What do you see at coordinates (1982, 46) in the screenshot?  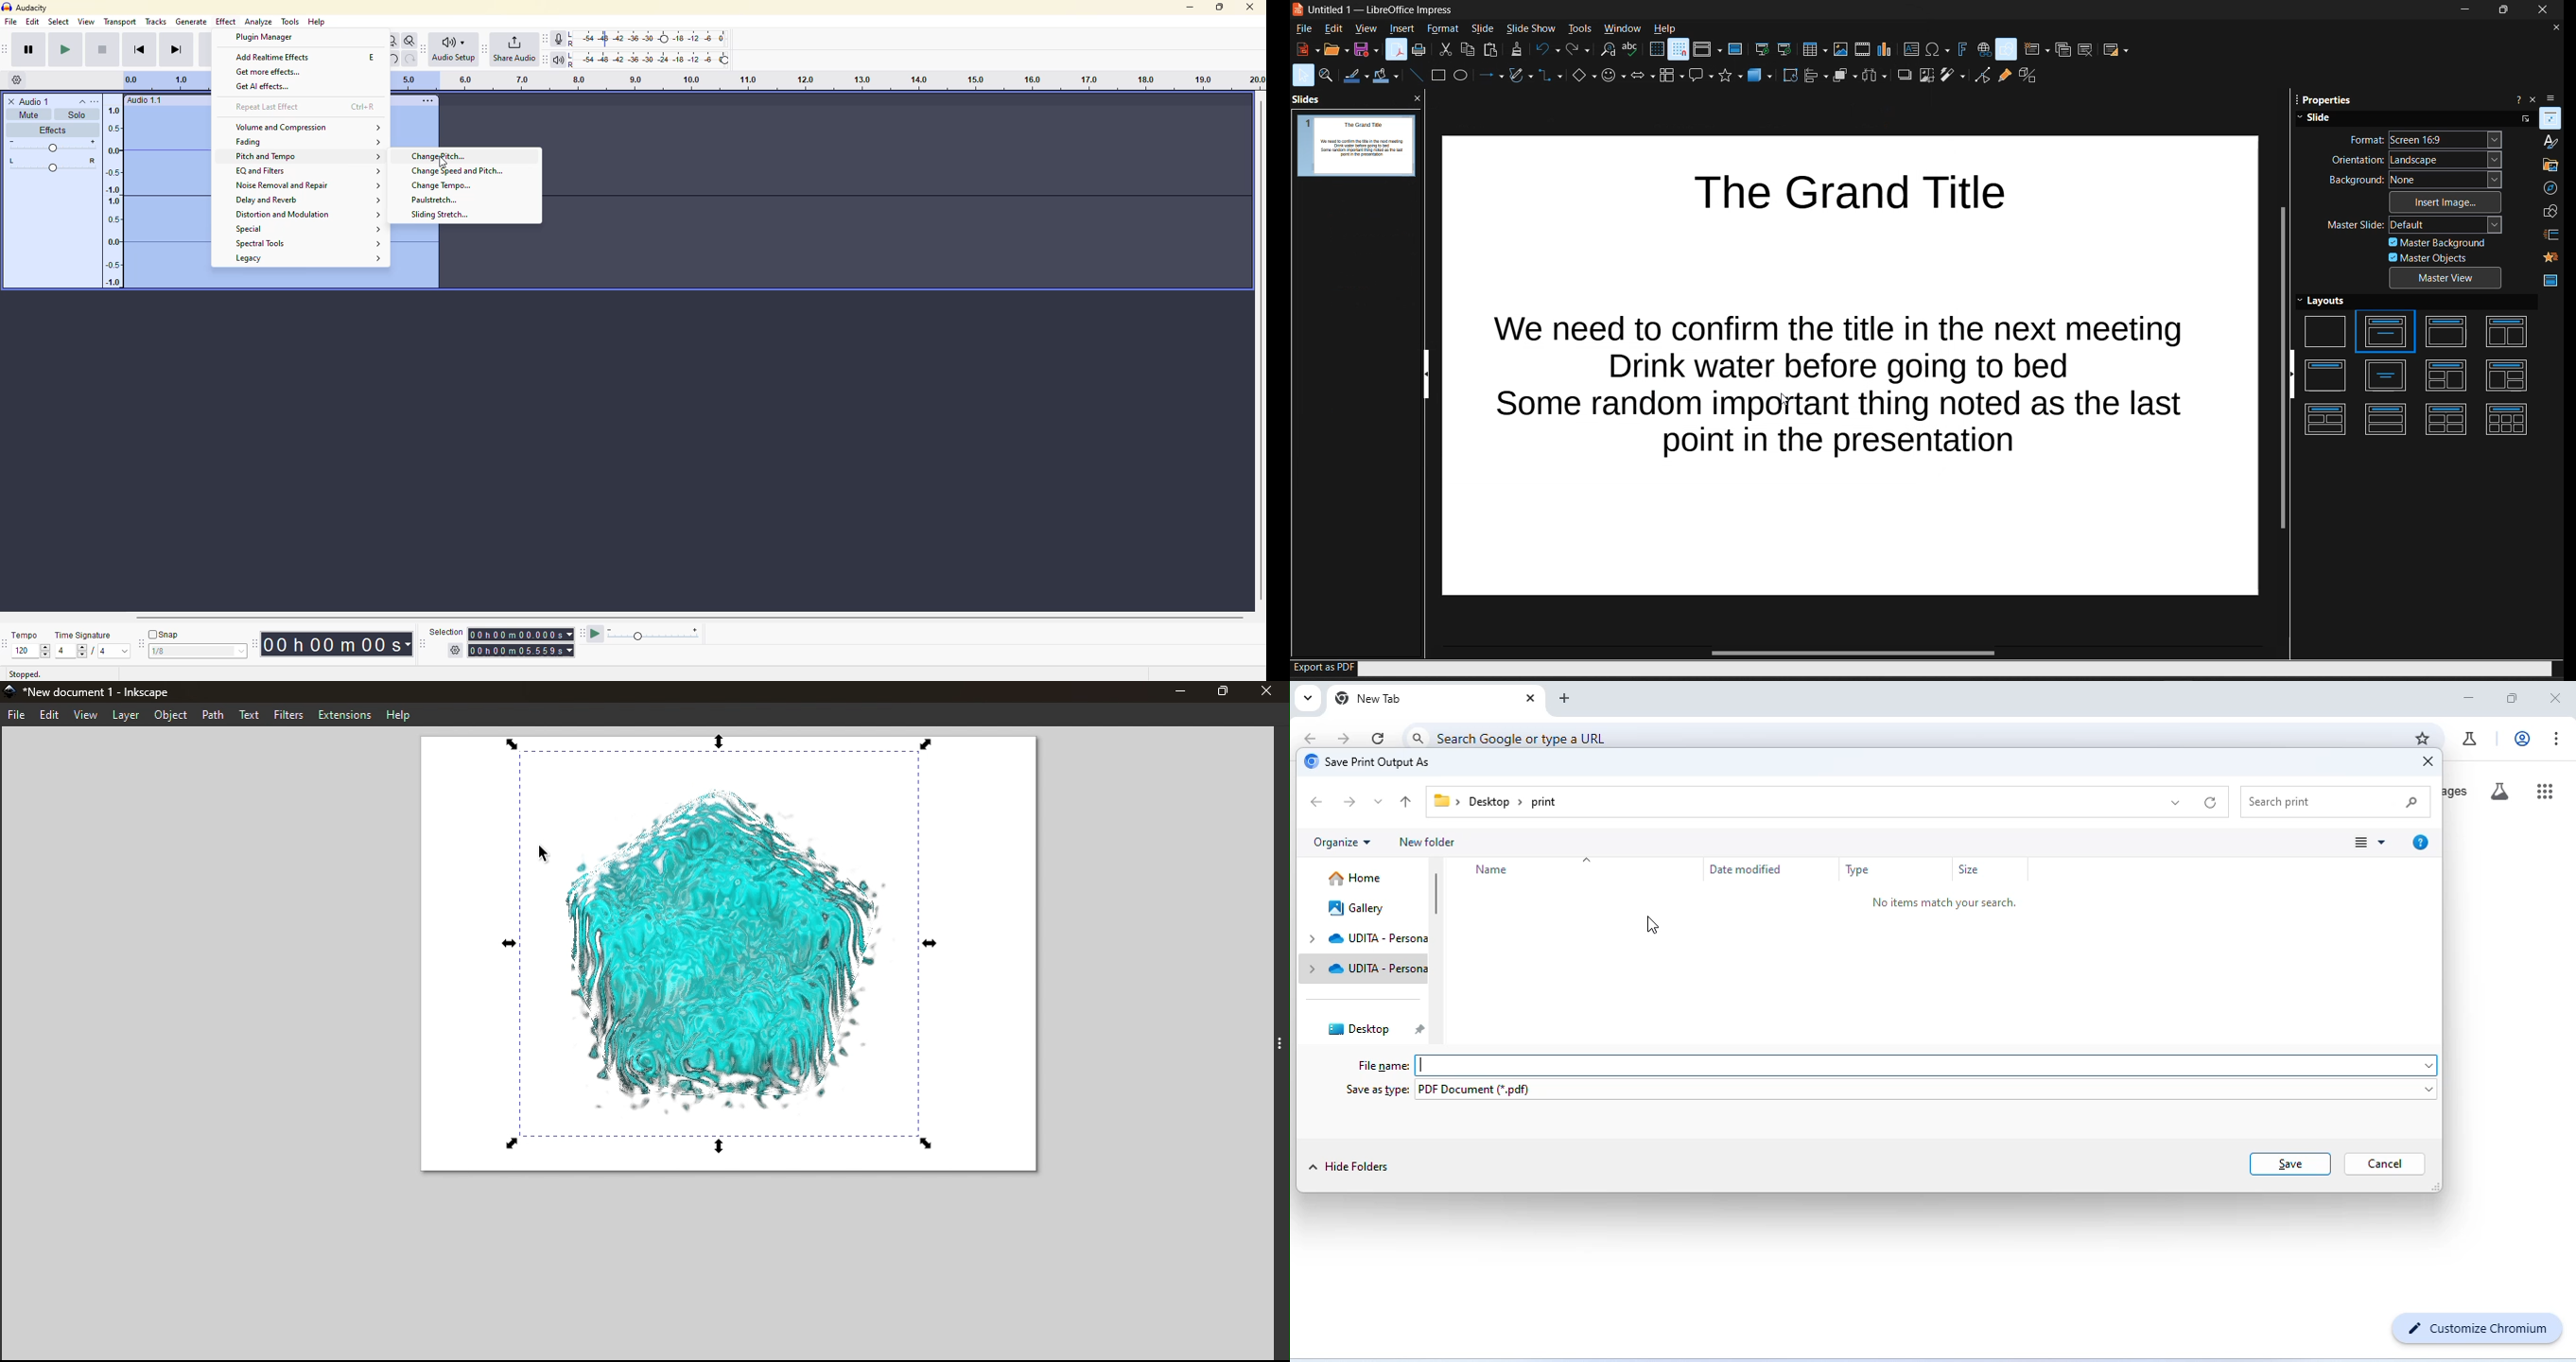 I see `insert hyperlink` at bounding box center [1982, 46].